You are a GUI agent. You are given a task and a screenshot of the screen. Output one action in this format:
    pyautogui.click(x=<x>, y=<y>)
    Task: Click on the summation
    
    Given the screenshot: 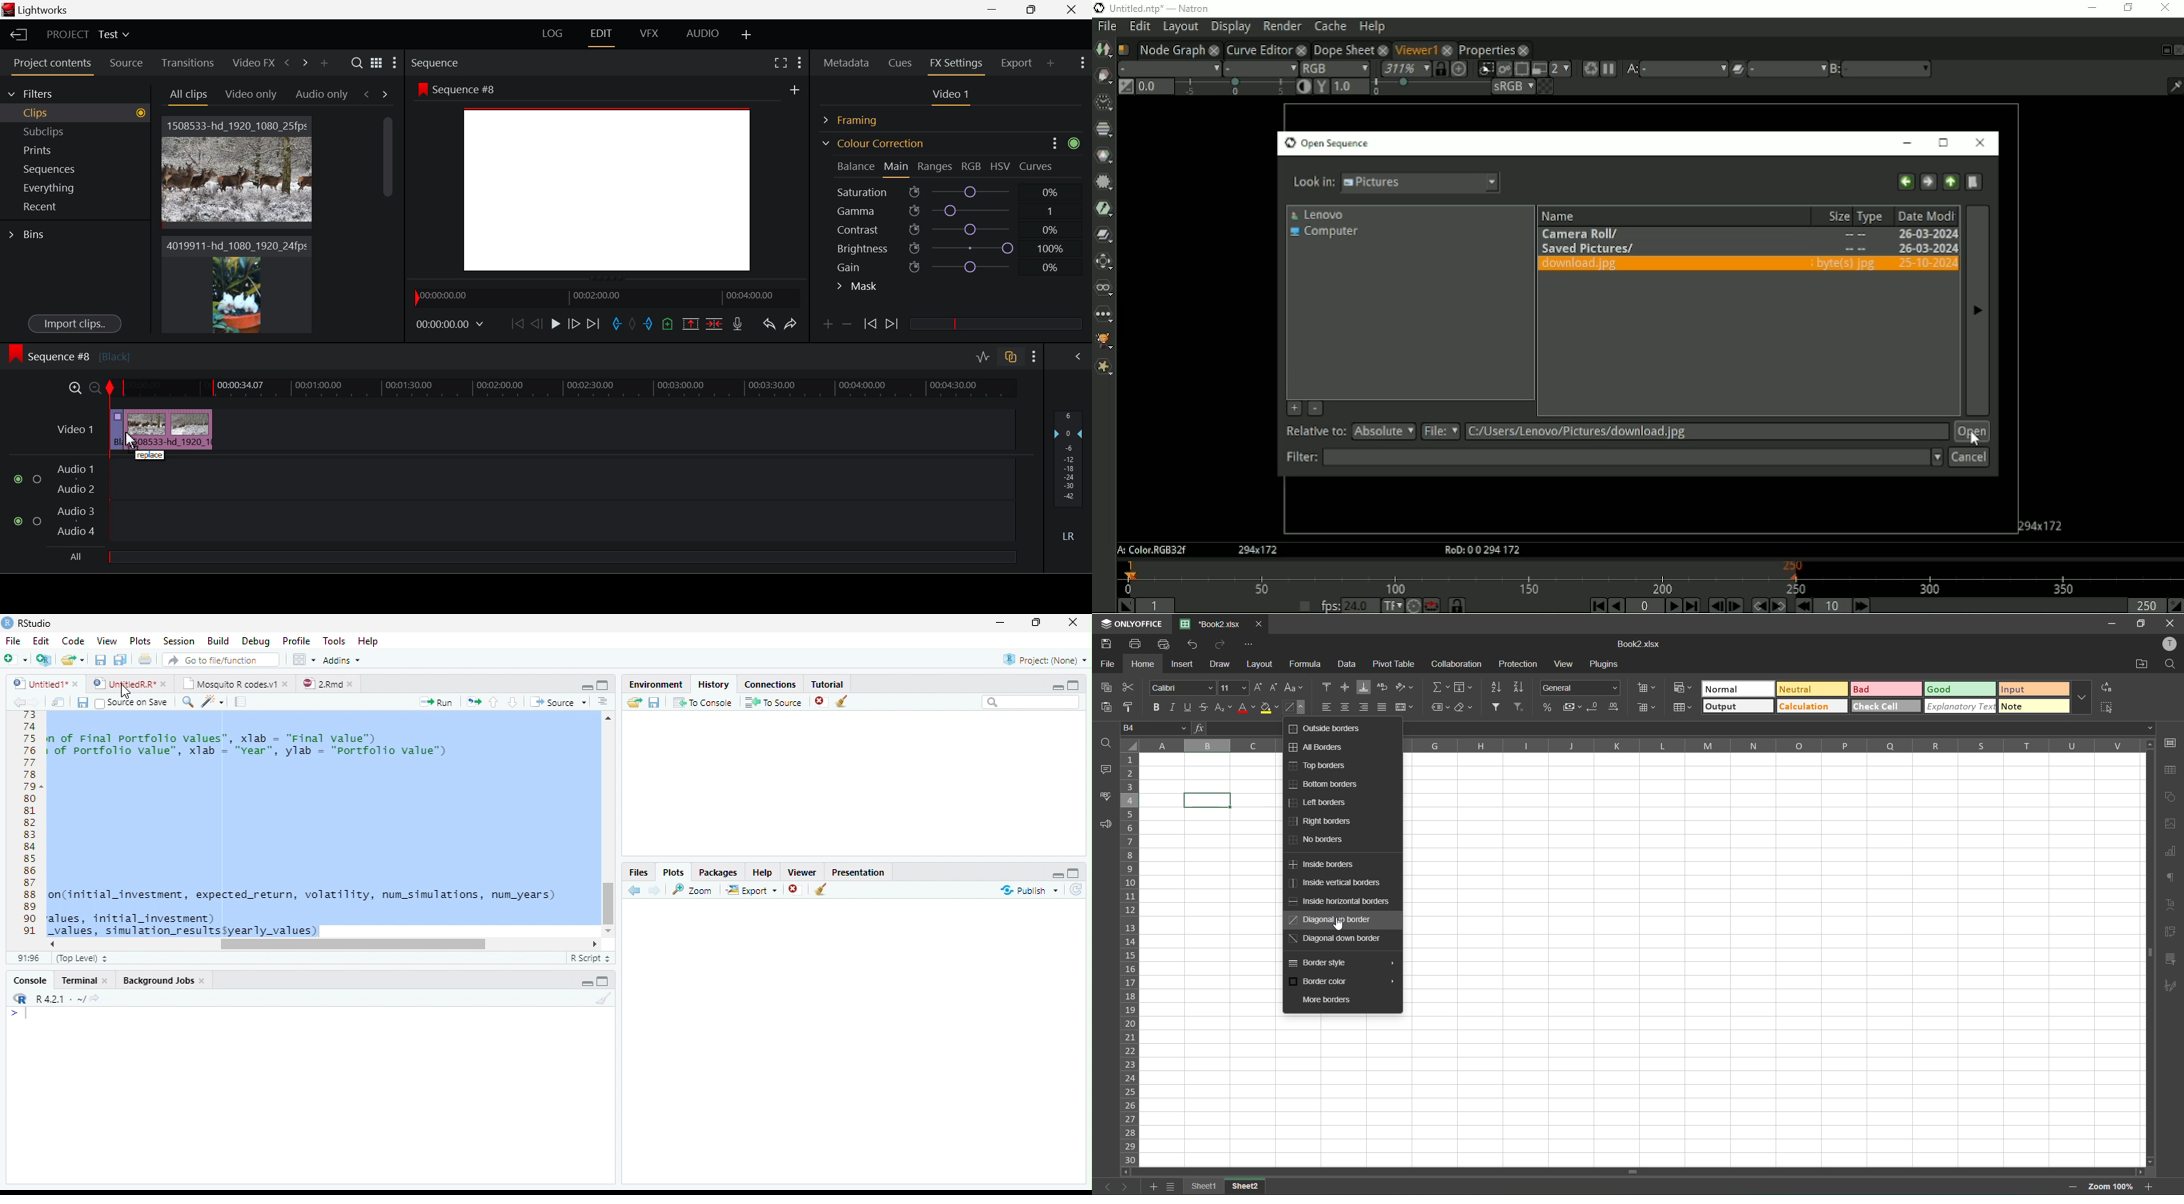 What is the action you would take?
    pyautogui.click(x=1441, y=687)
    